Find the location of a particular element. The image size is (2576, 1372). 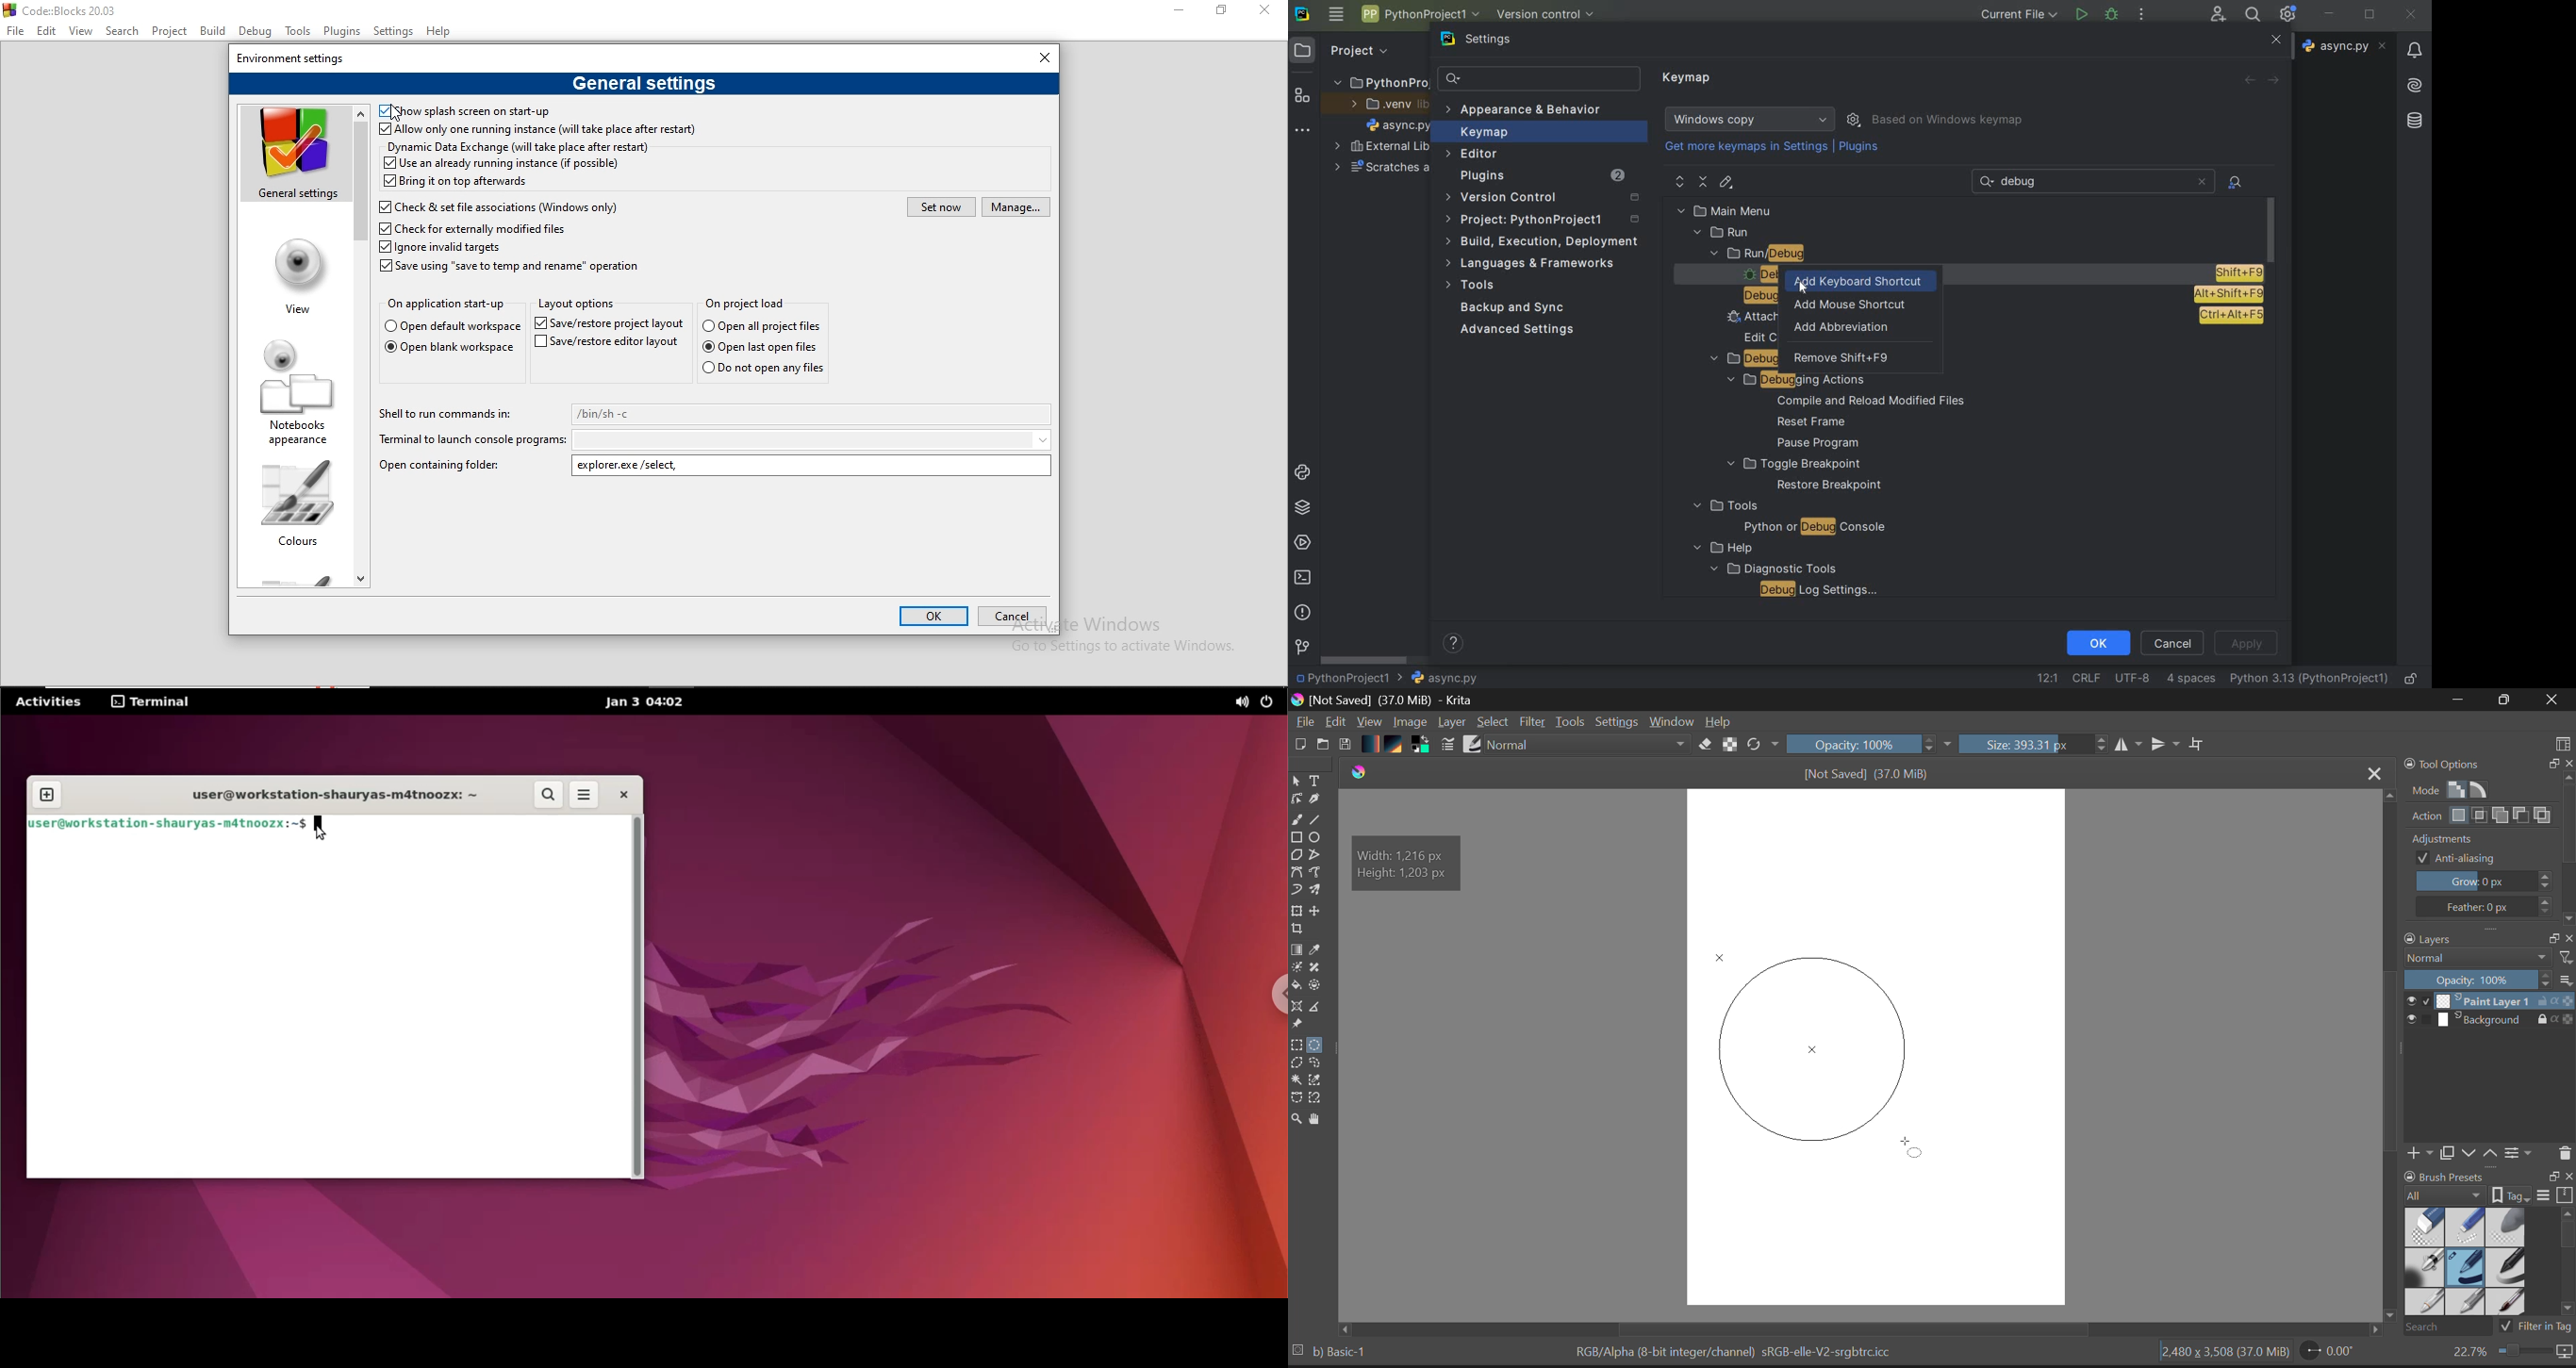

Gradient Fill is located at coordinates (1297, 951).